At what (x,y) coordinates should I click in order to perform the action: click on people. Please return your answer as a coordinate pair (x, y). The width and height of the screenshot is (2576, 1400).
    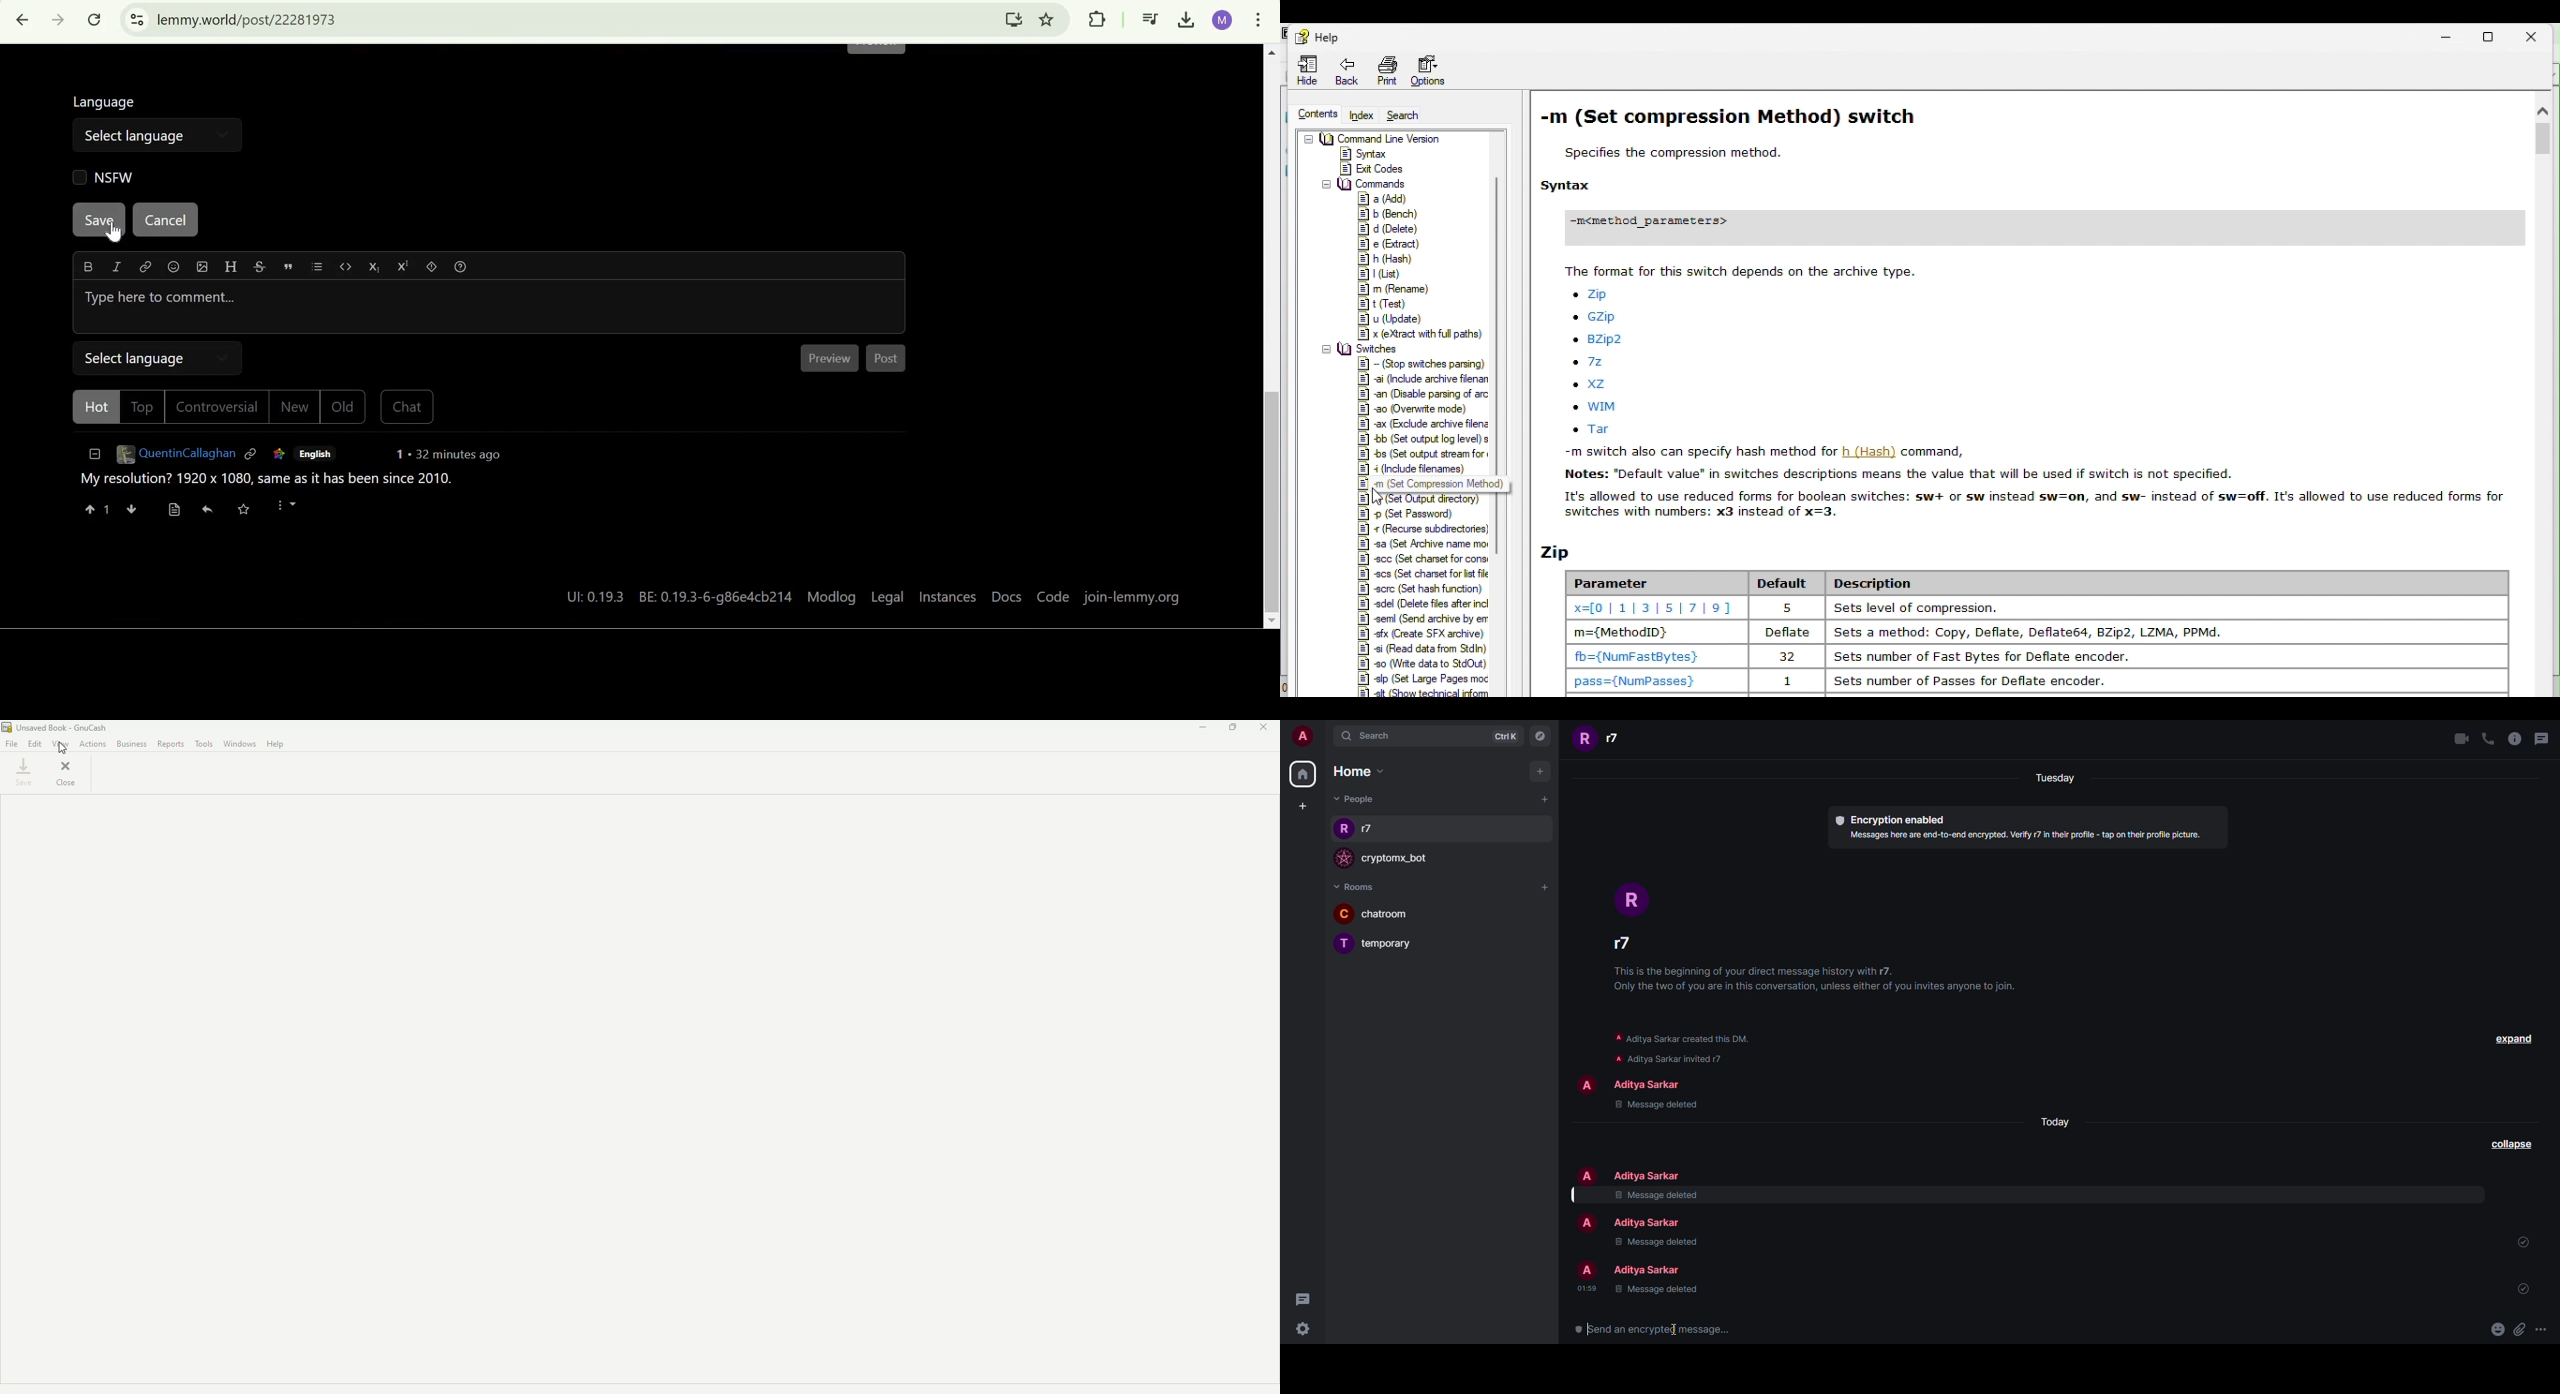
    Looking at the image, I should click on (1651, 1270).